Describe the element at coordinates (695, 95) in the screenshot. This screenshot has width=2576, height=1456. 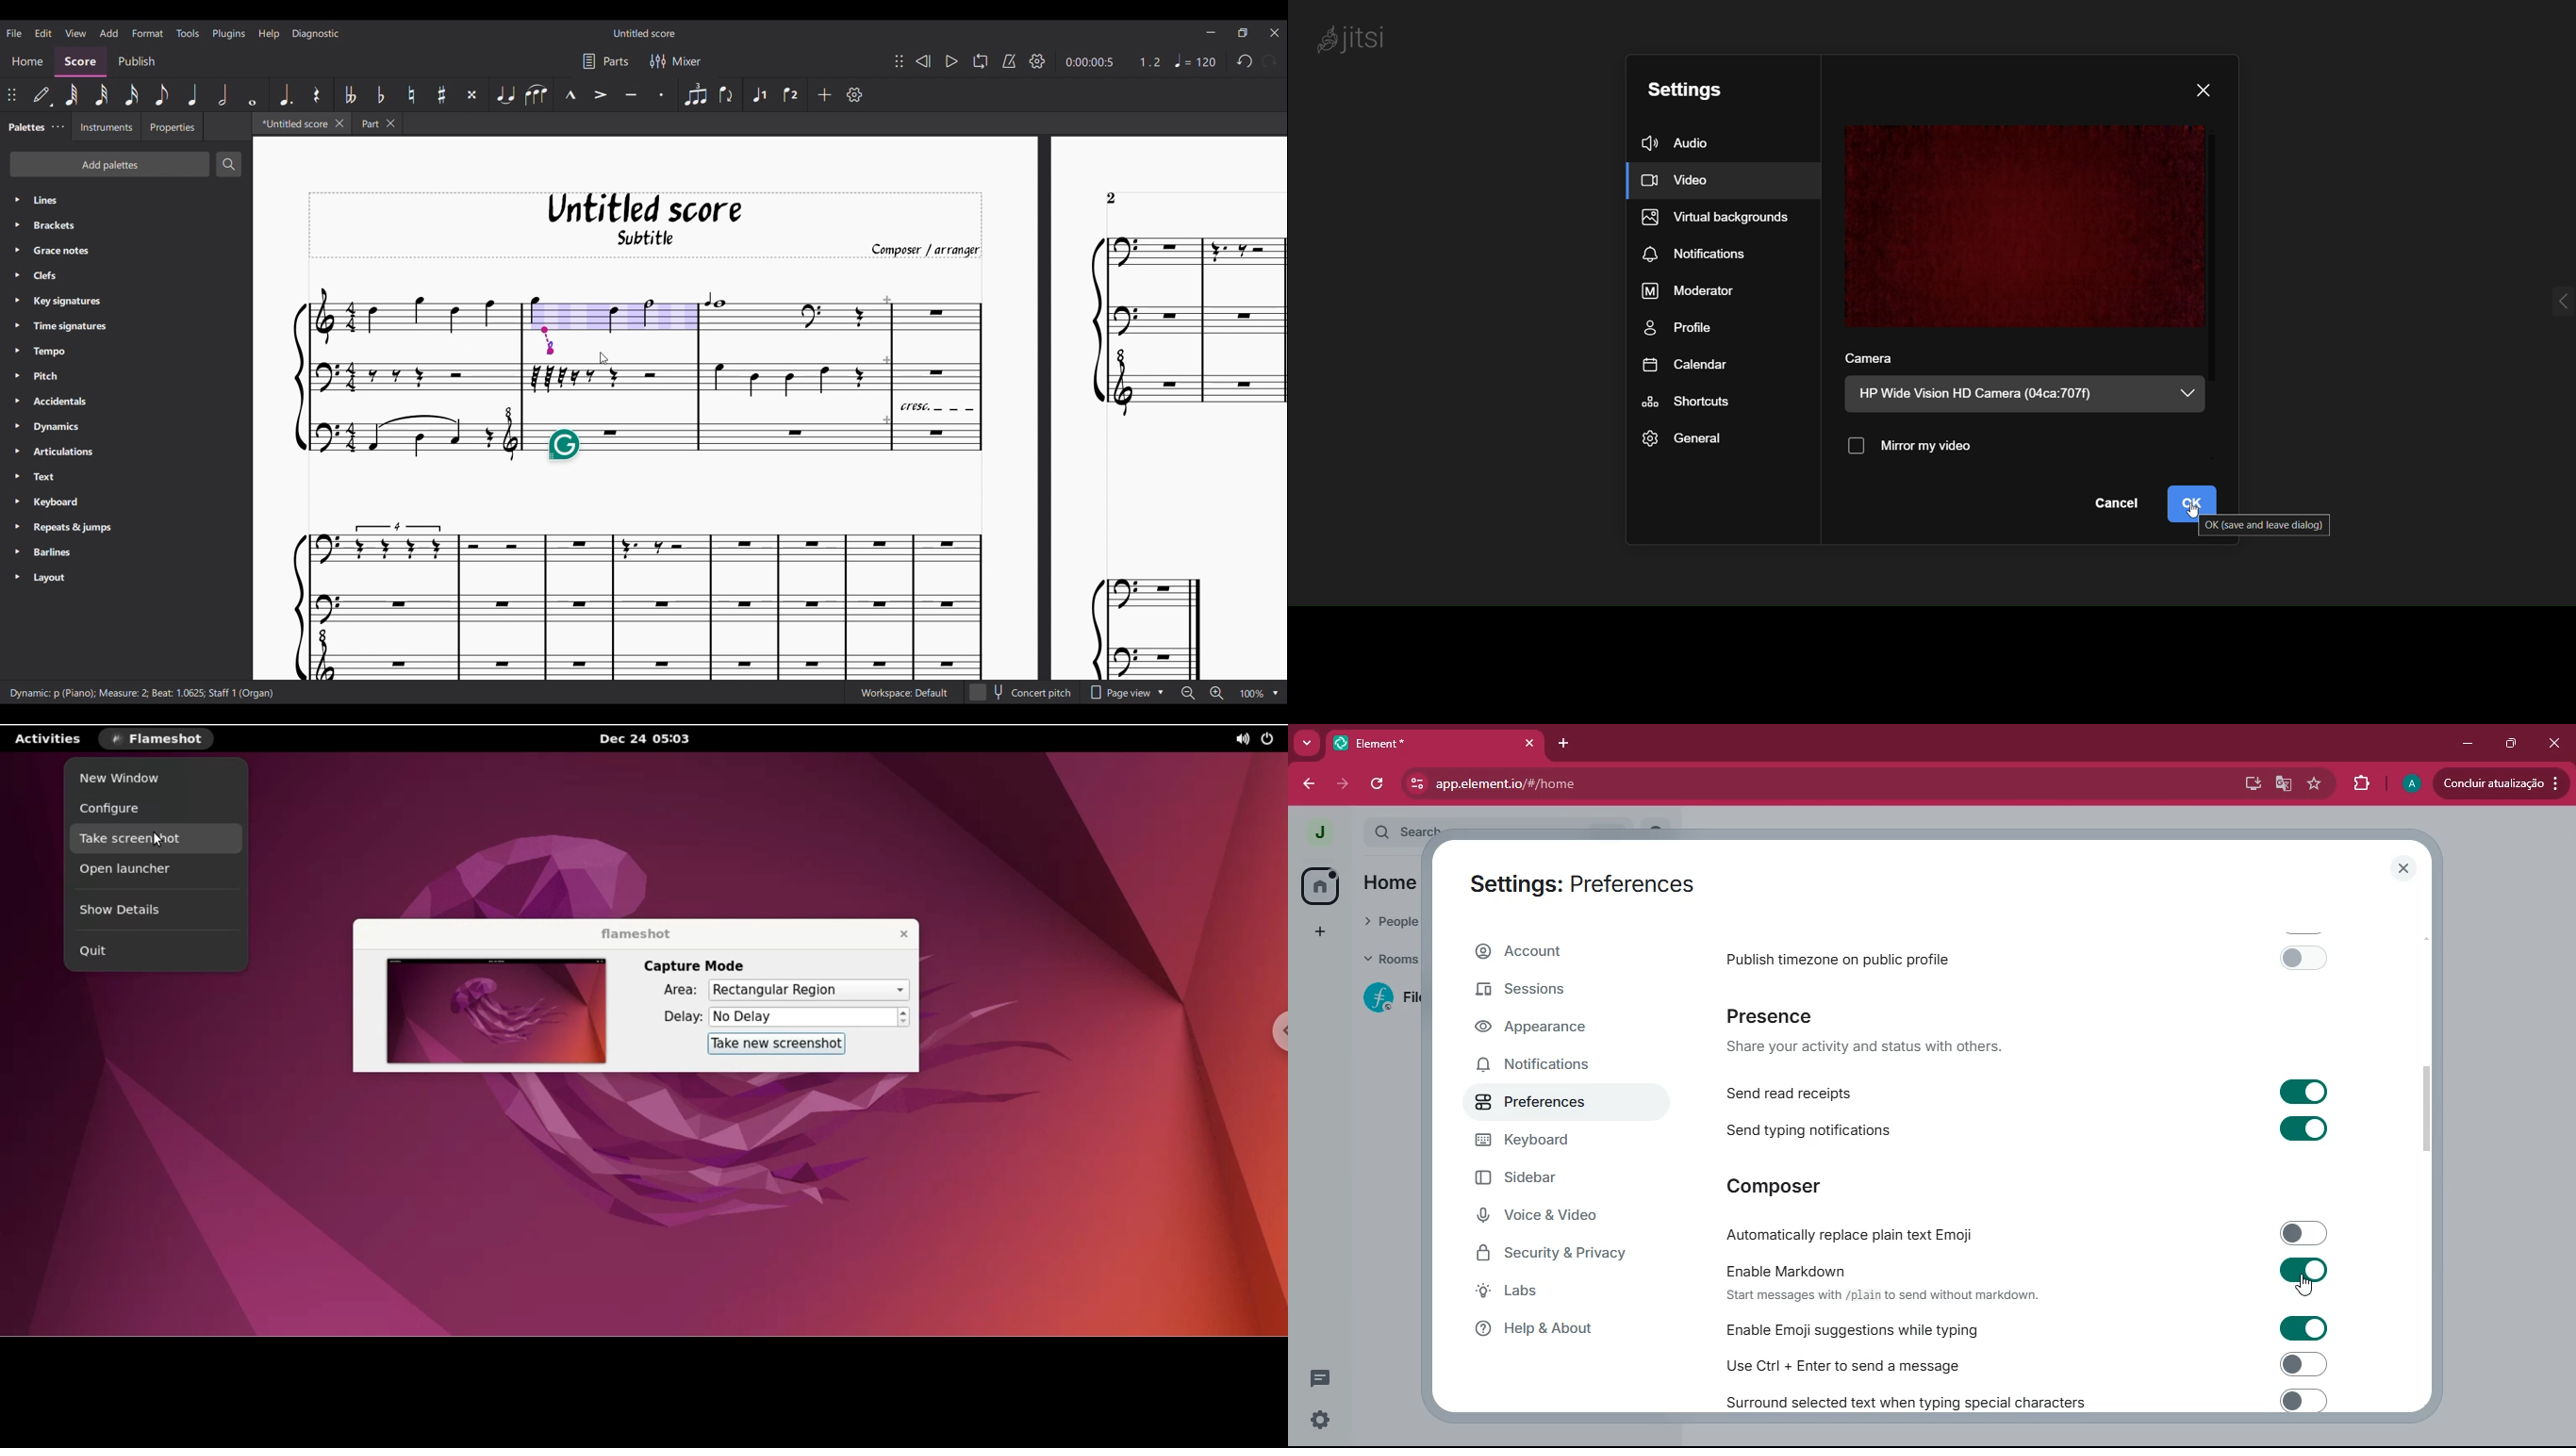
I see `Tuplet` at that location.